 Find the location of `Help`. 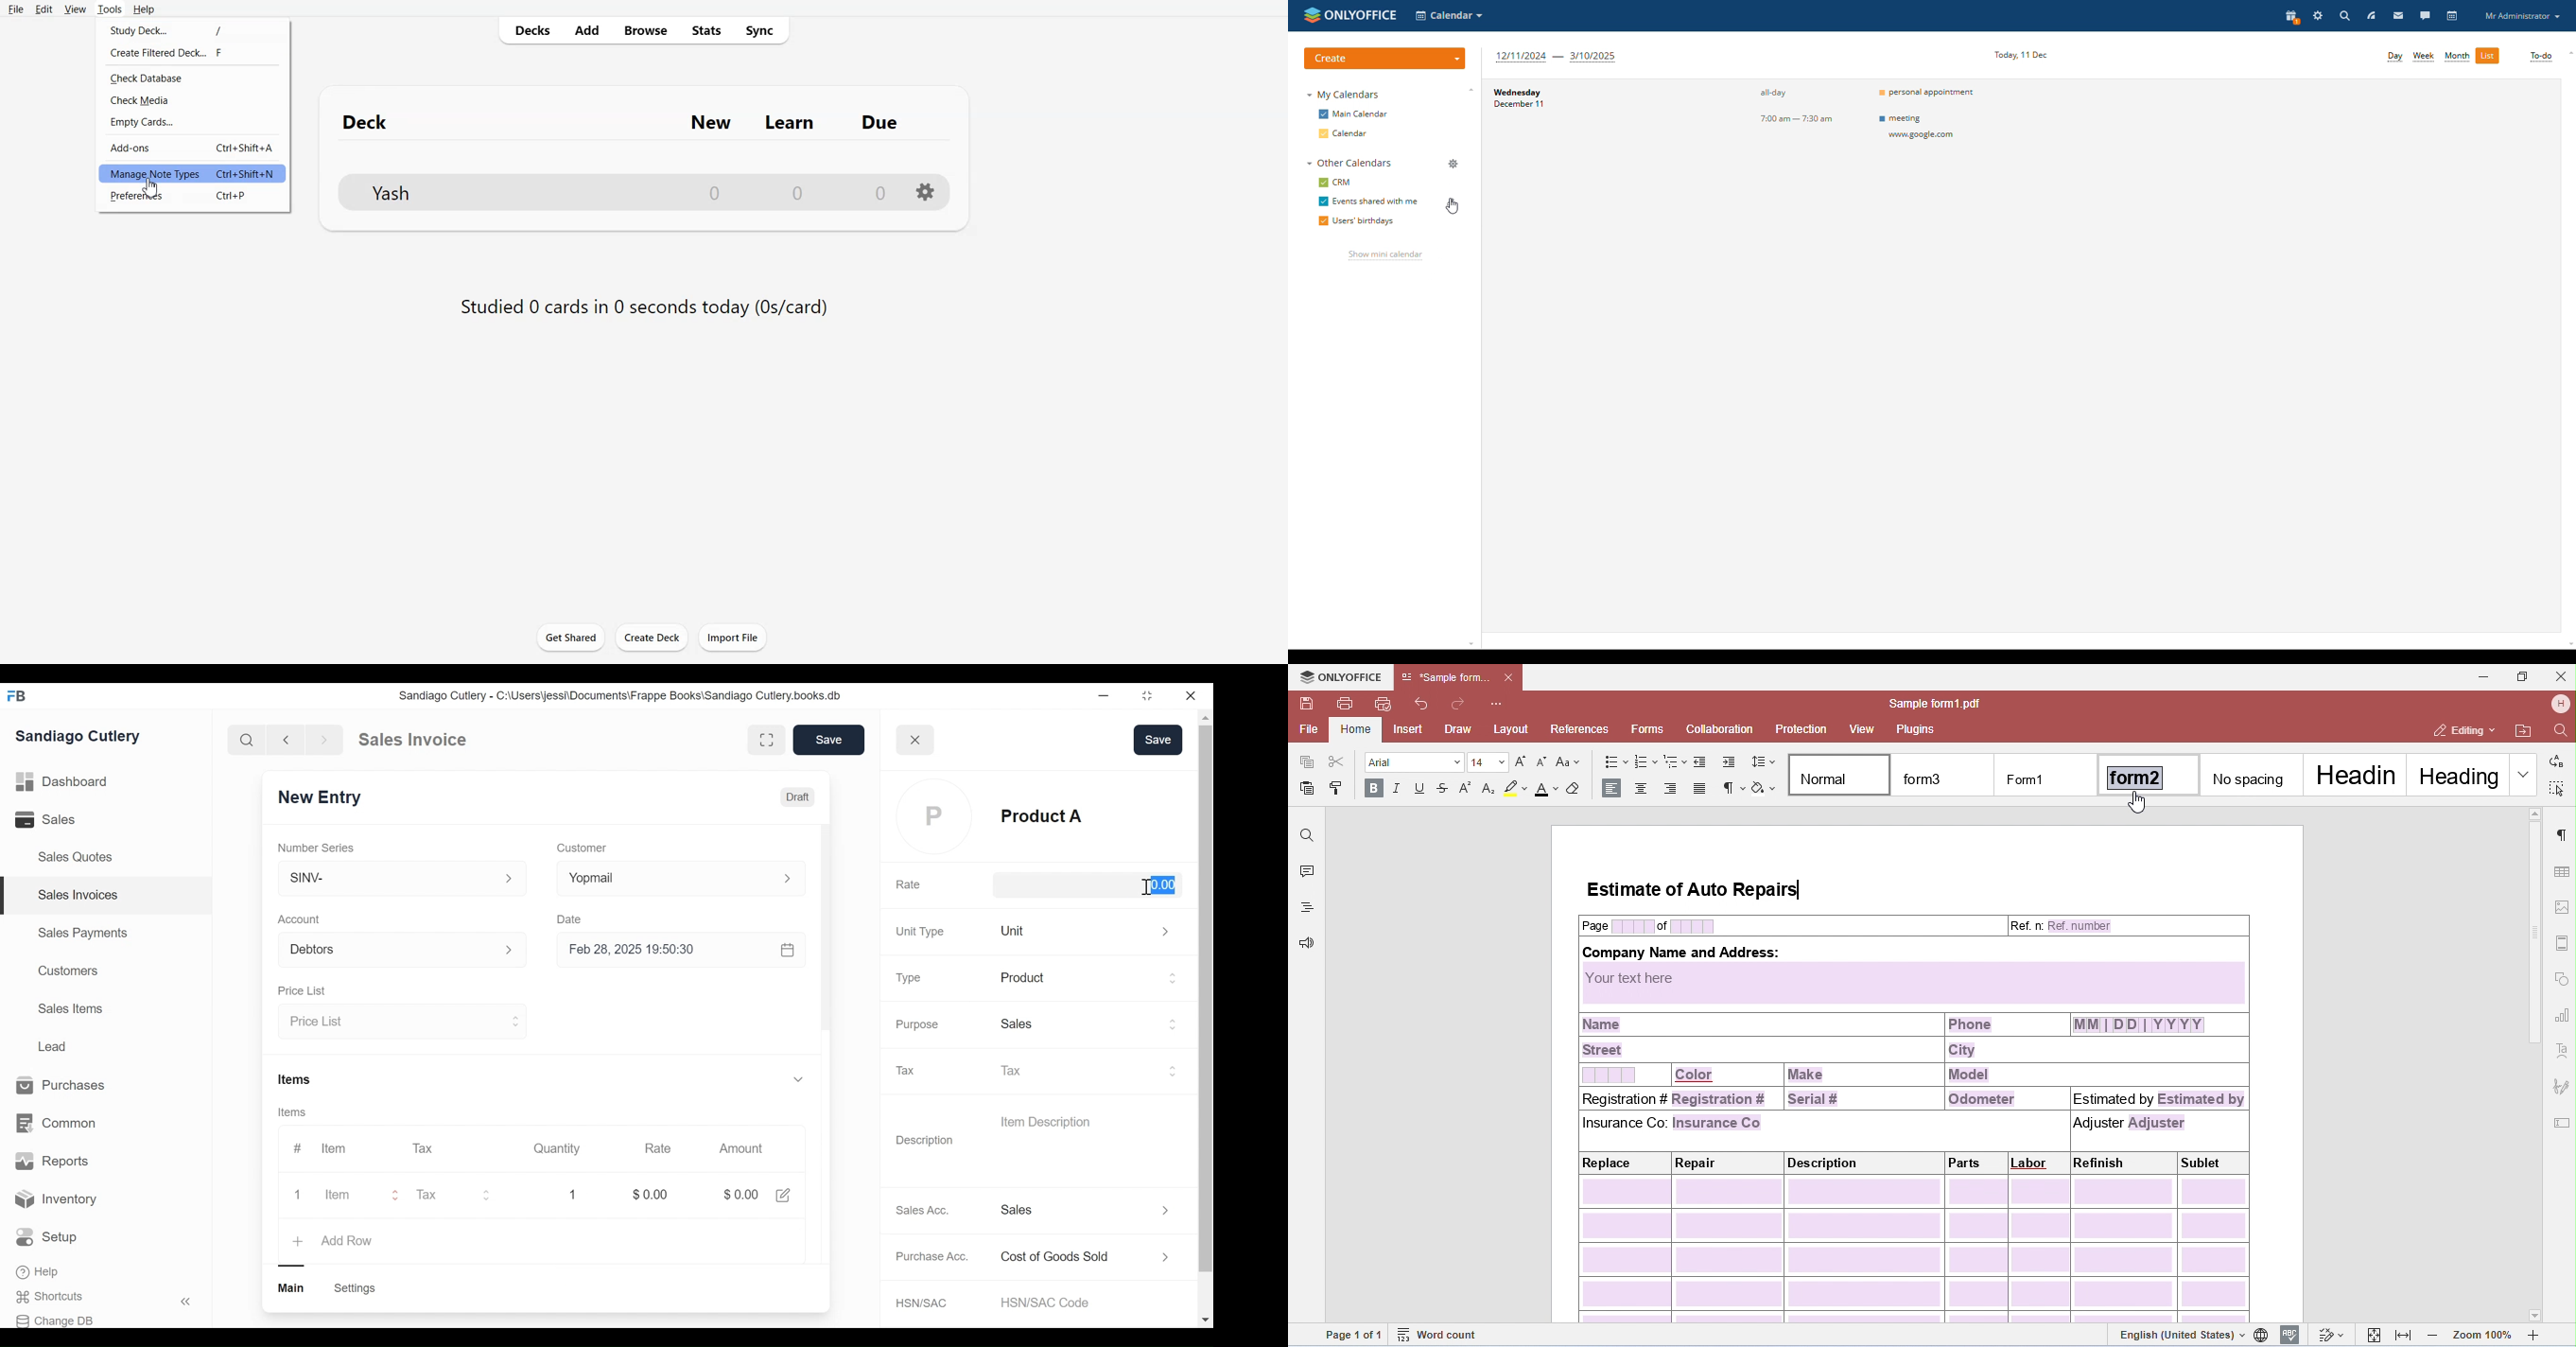

Help is located at coordinates (39, 1272).